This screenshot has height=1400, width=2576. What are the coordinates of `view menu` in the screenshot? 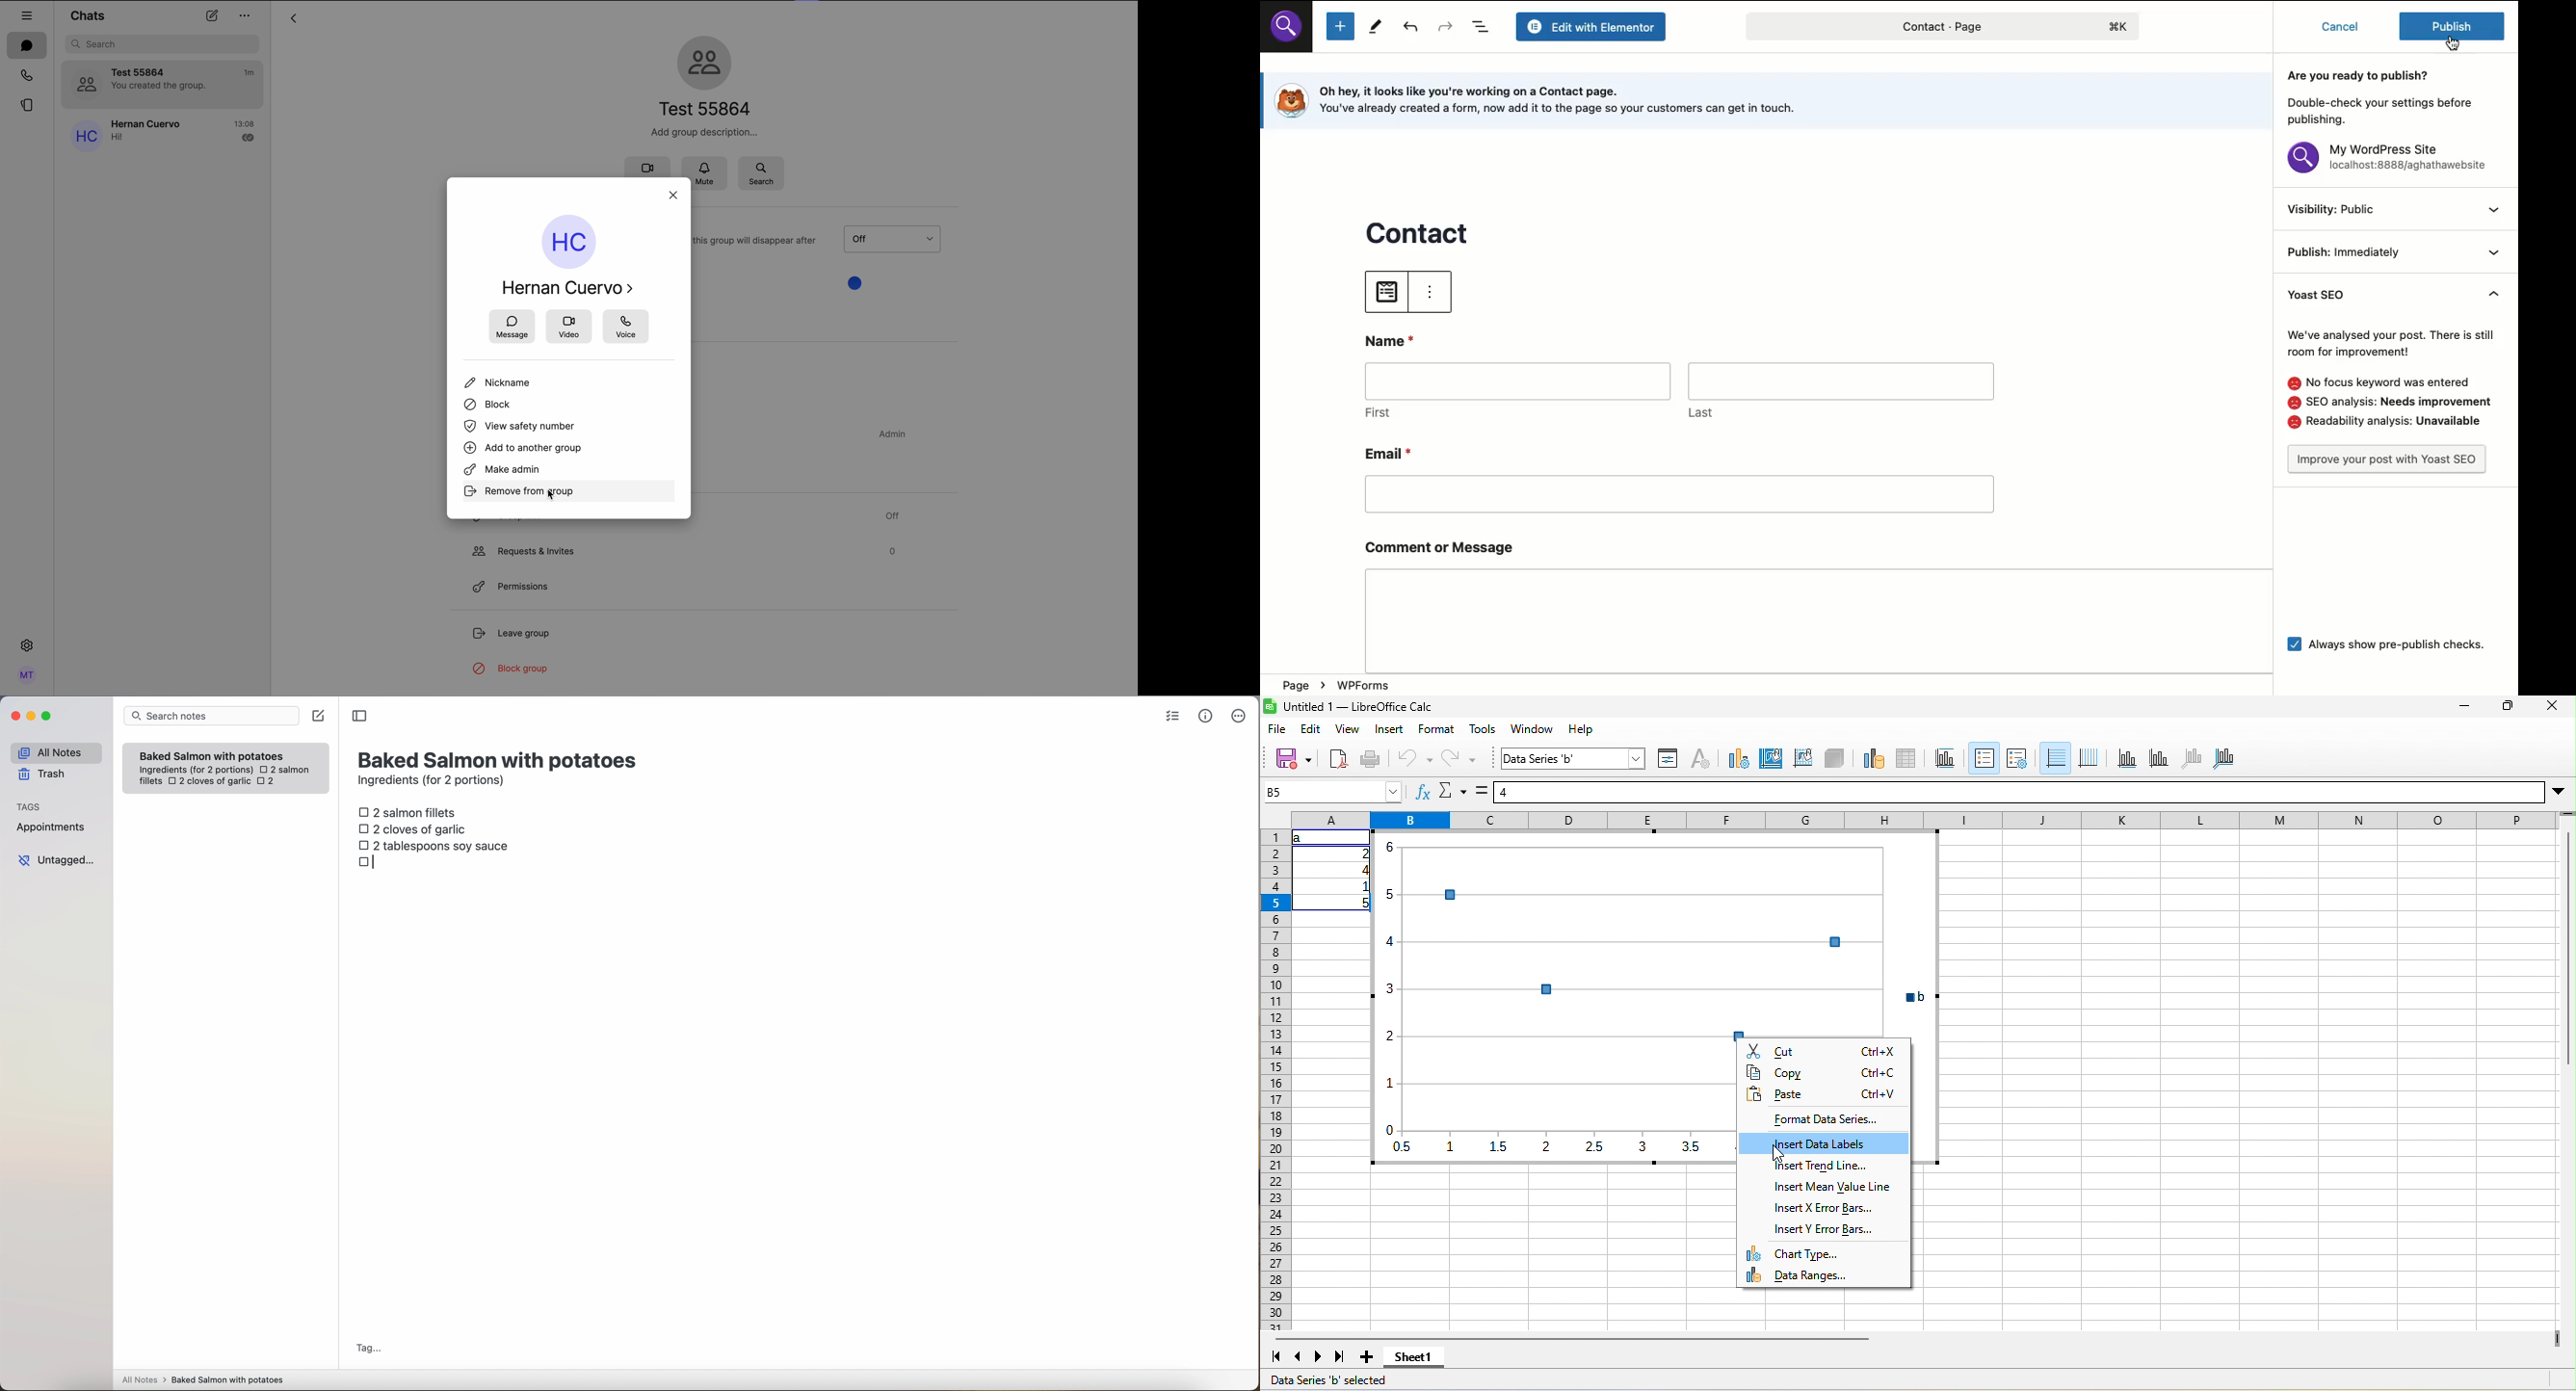 It's located at (2493, 228).